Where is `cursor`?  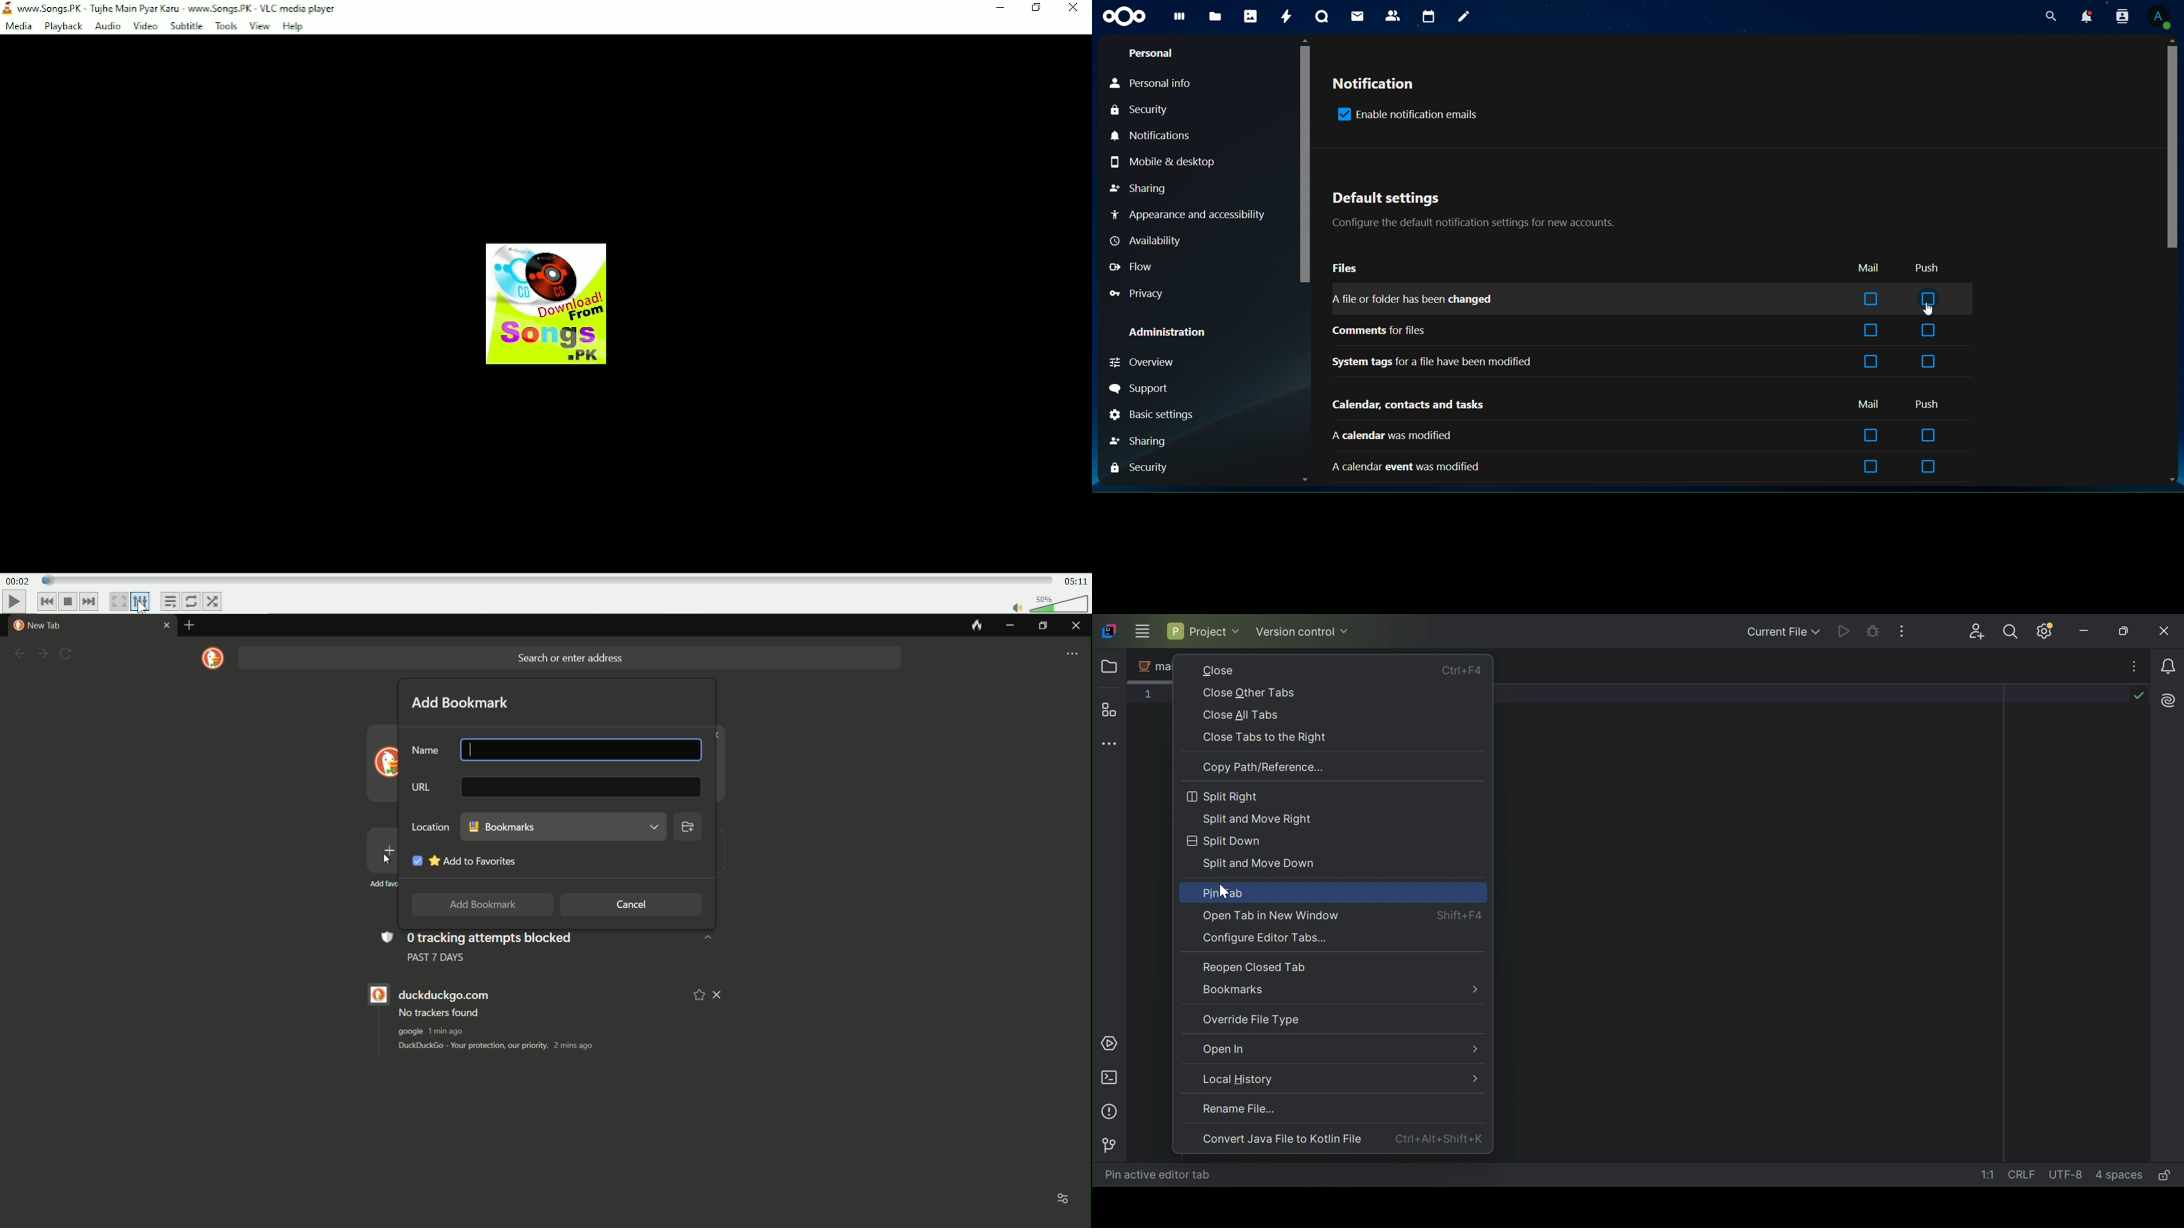 cursor is located at coordinates (1930, 311).